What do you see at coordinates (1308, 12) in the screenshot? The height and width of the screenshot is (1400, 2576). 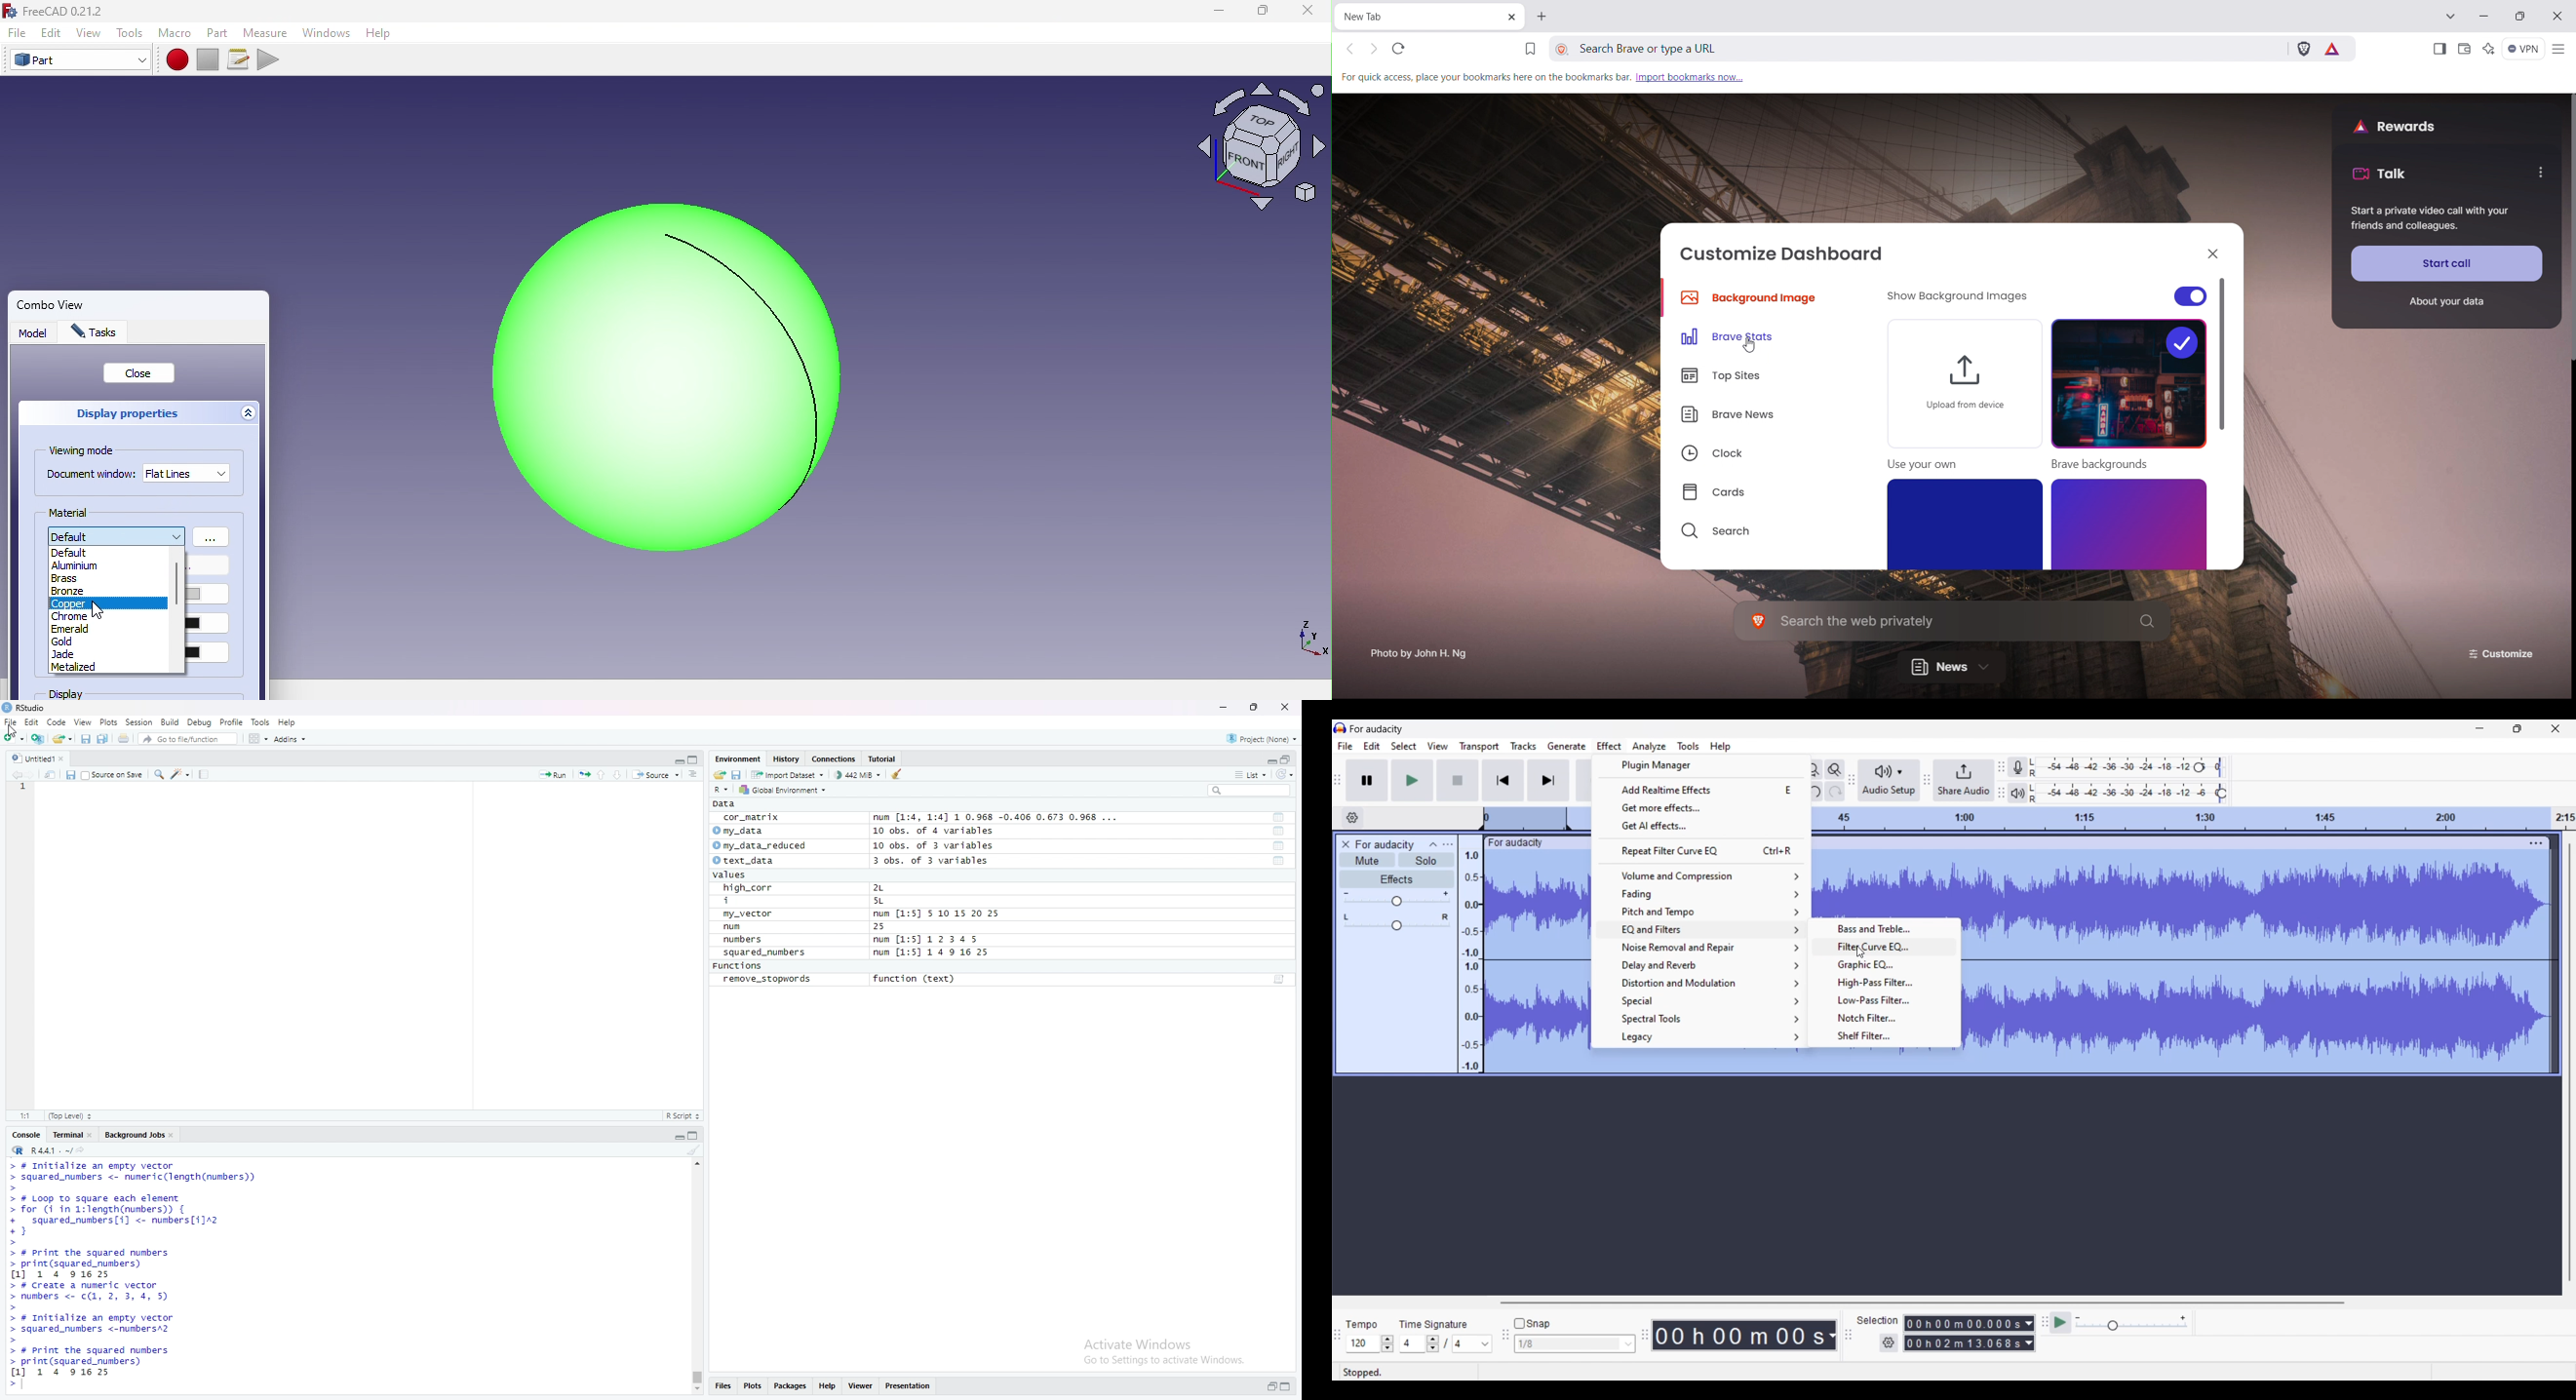 I see `close` at bounding box center [1308, 12].